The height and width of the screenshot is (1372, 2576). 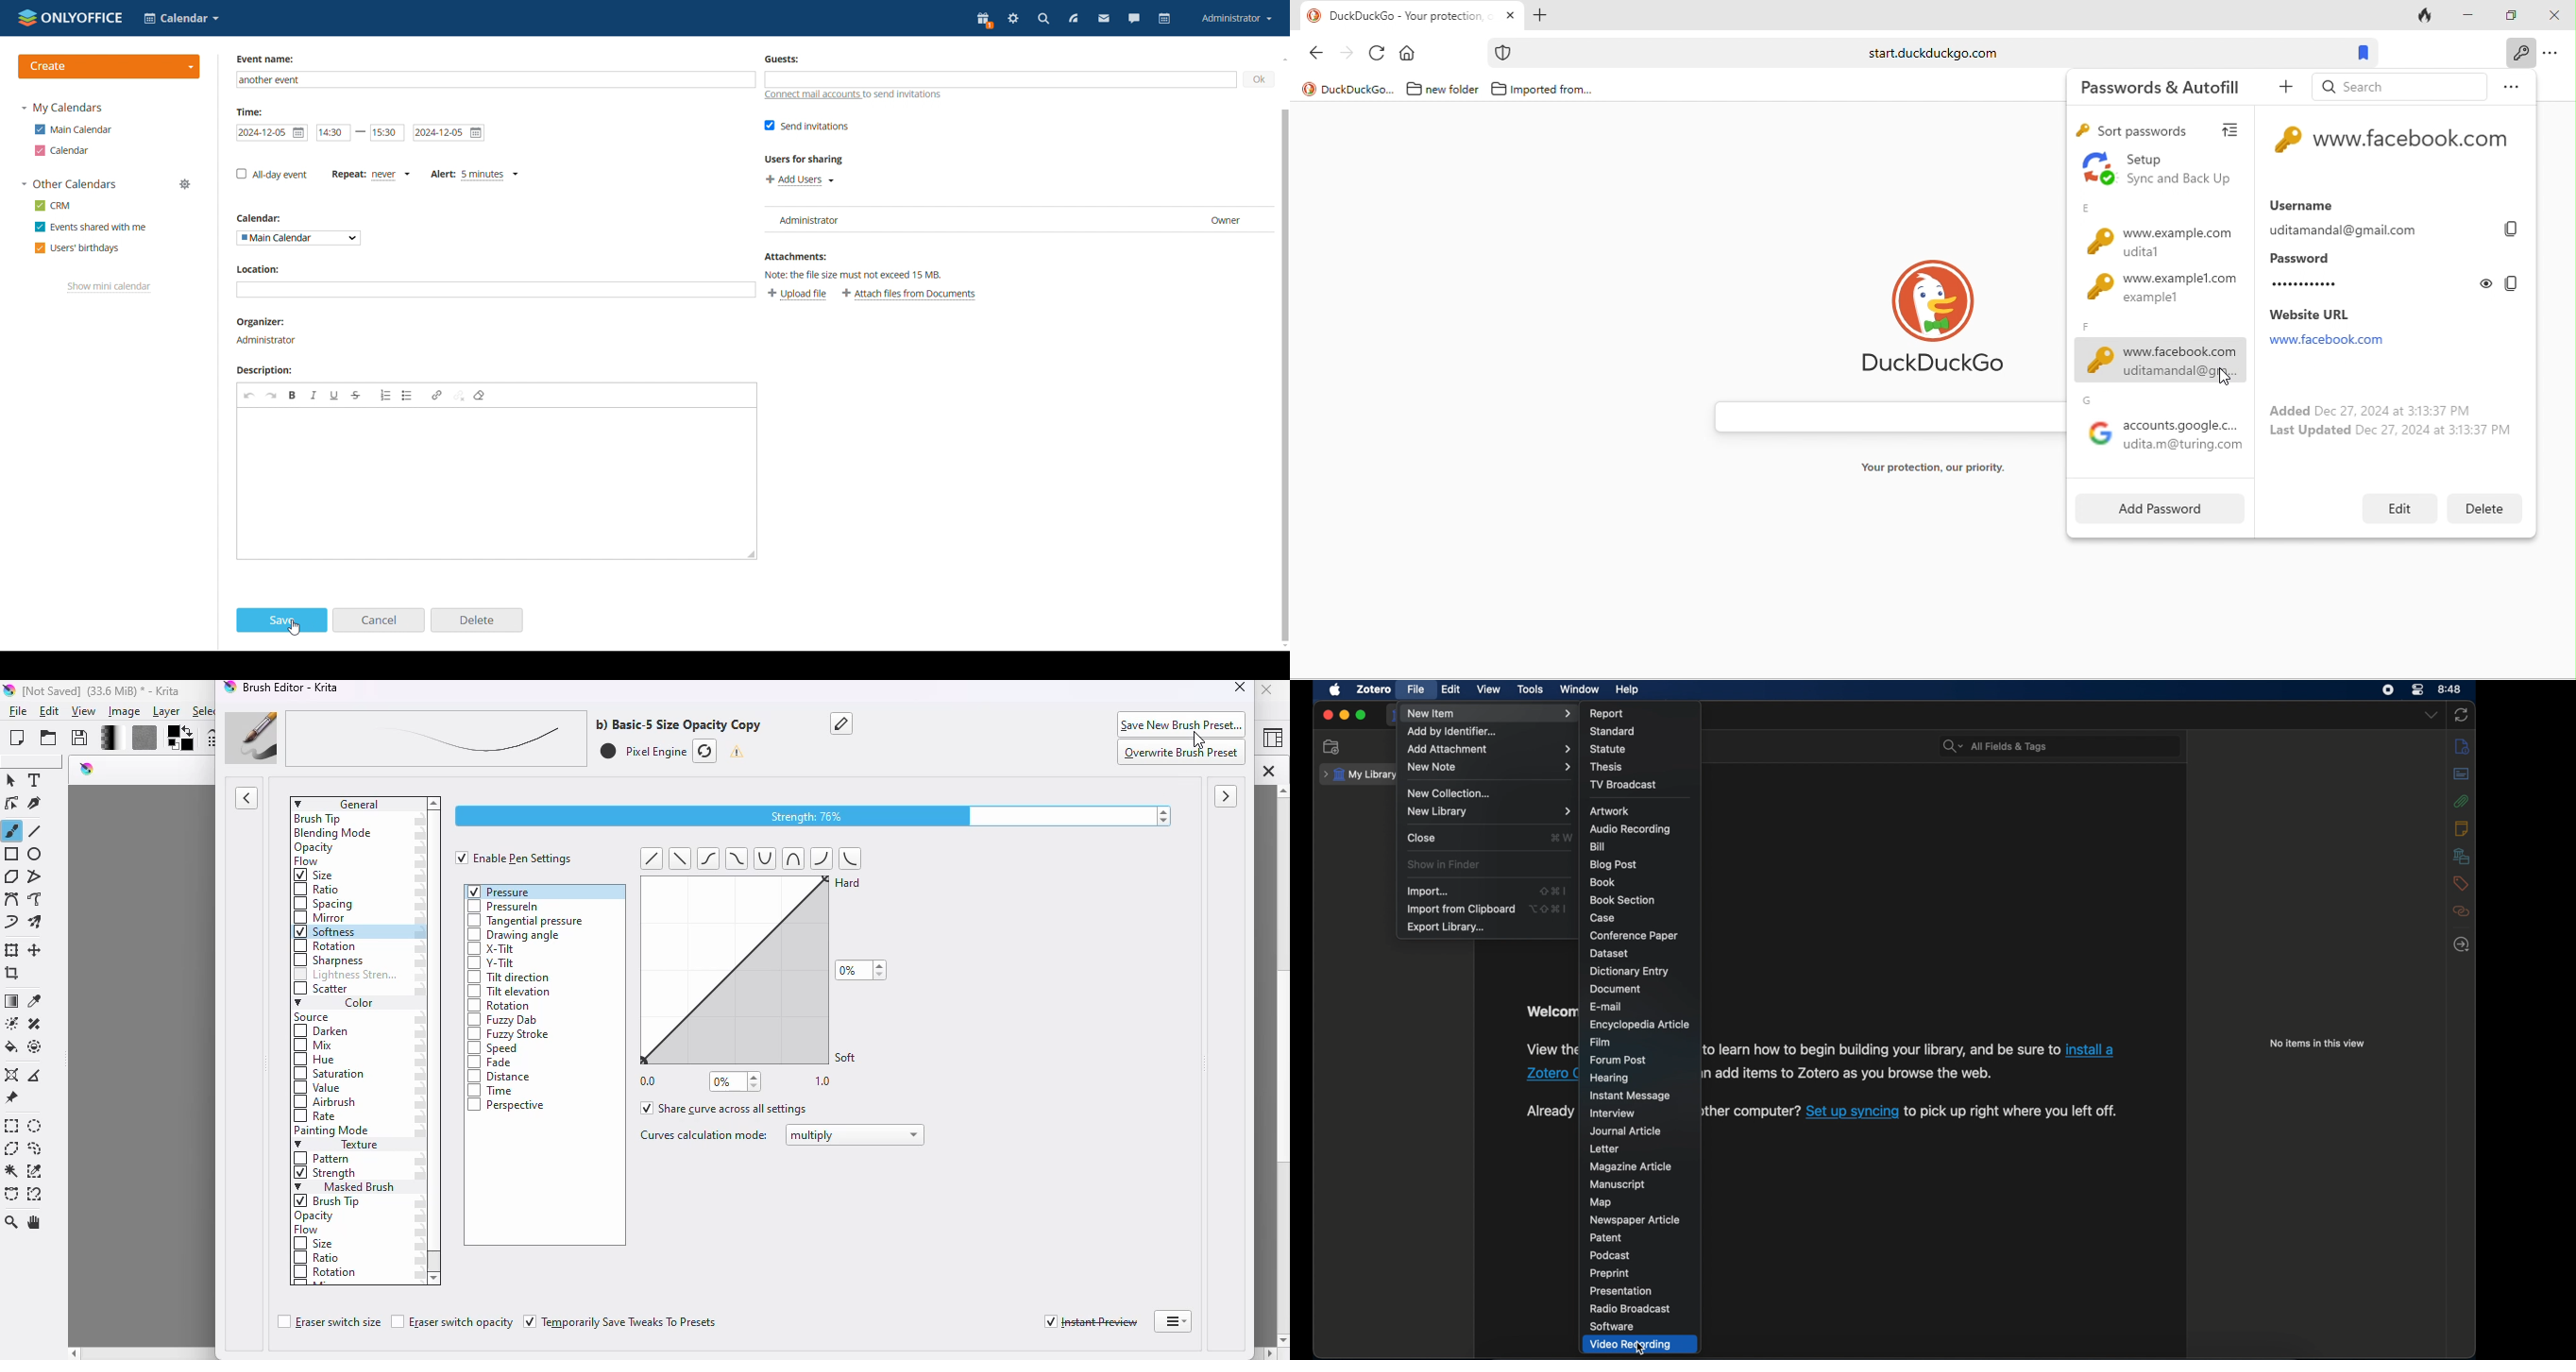 I want to click on brush tip, so click(x=318, y=819).